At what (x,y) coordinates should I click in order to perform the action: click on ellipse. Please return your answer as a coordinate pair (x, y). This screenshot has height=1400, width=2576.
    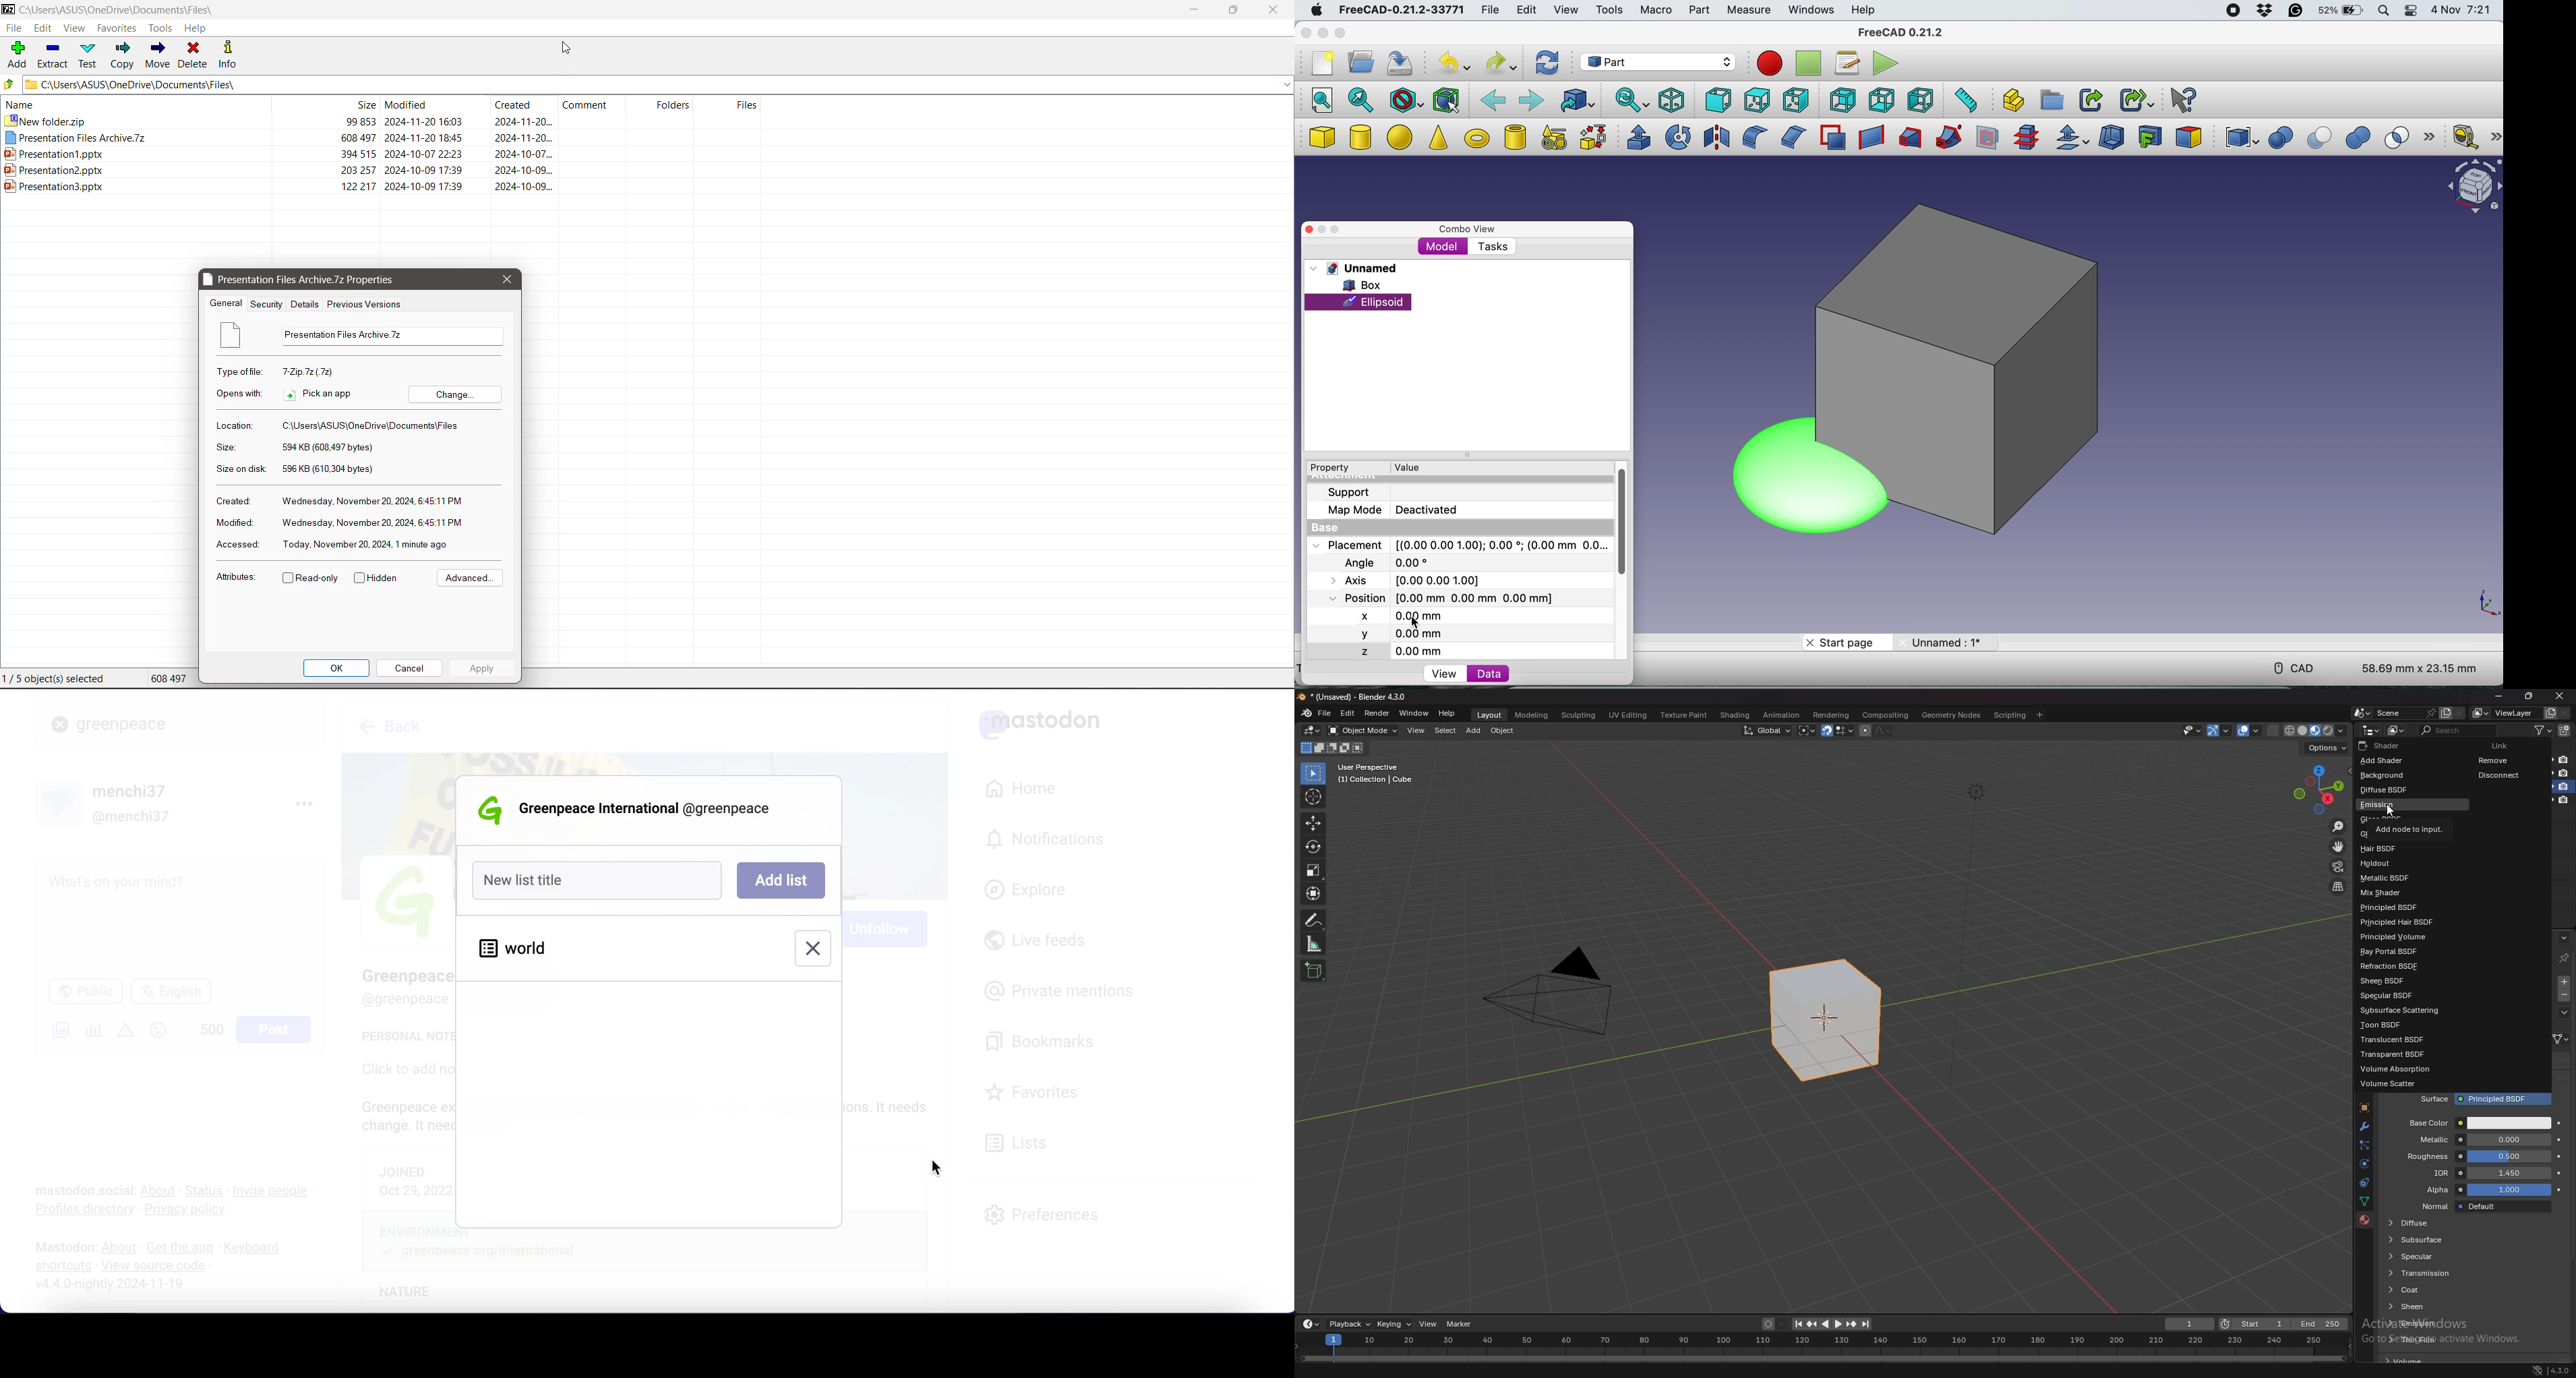
    Looking at the image, I should click on (1402, 136).